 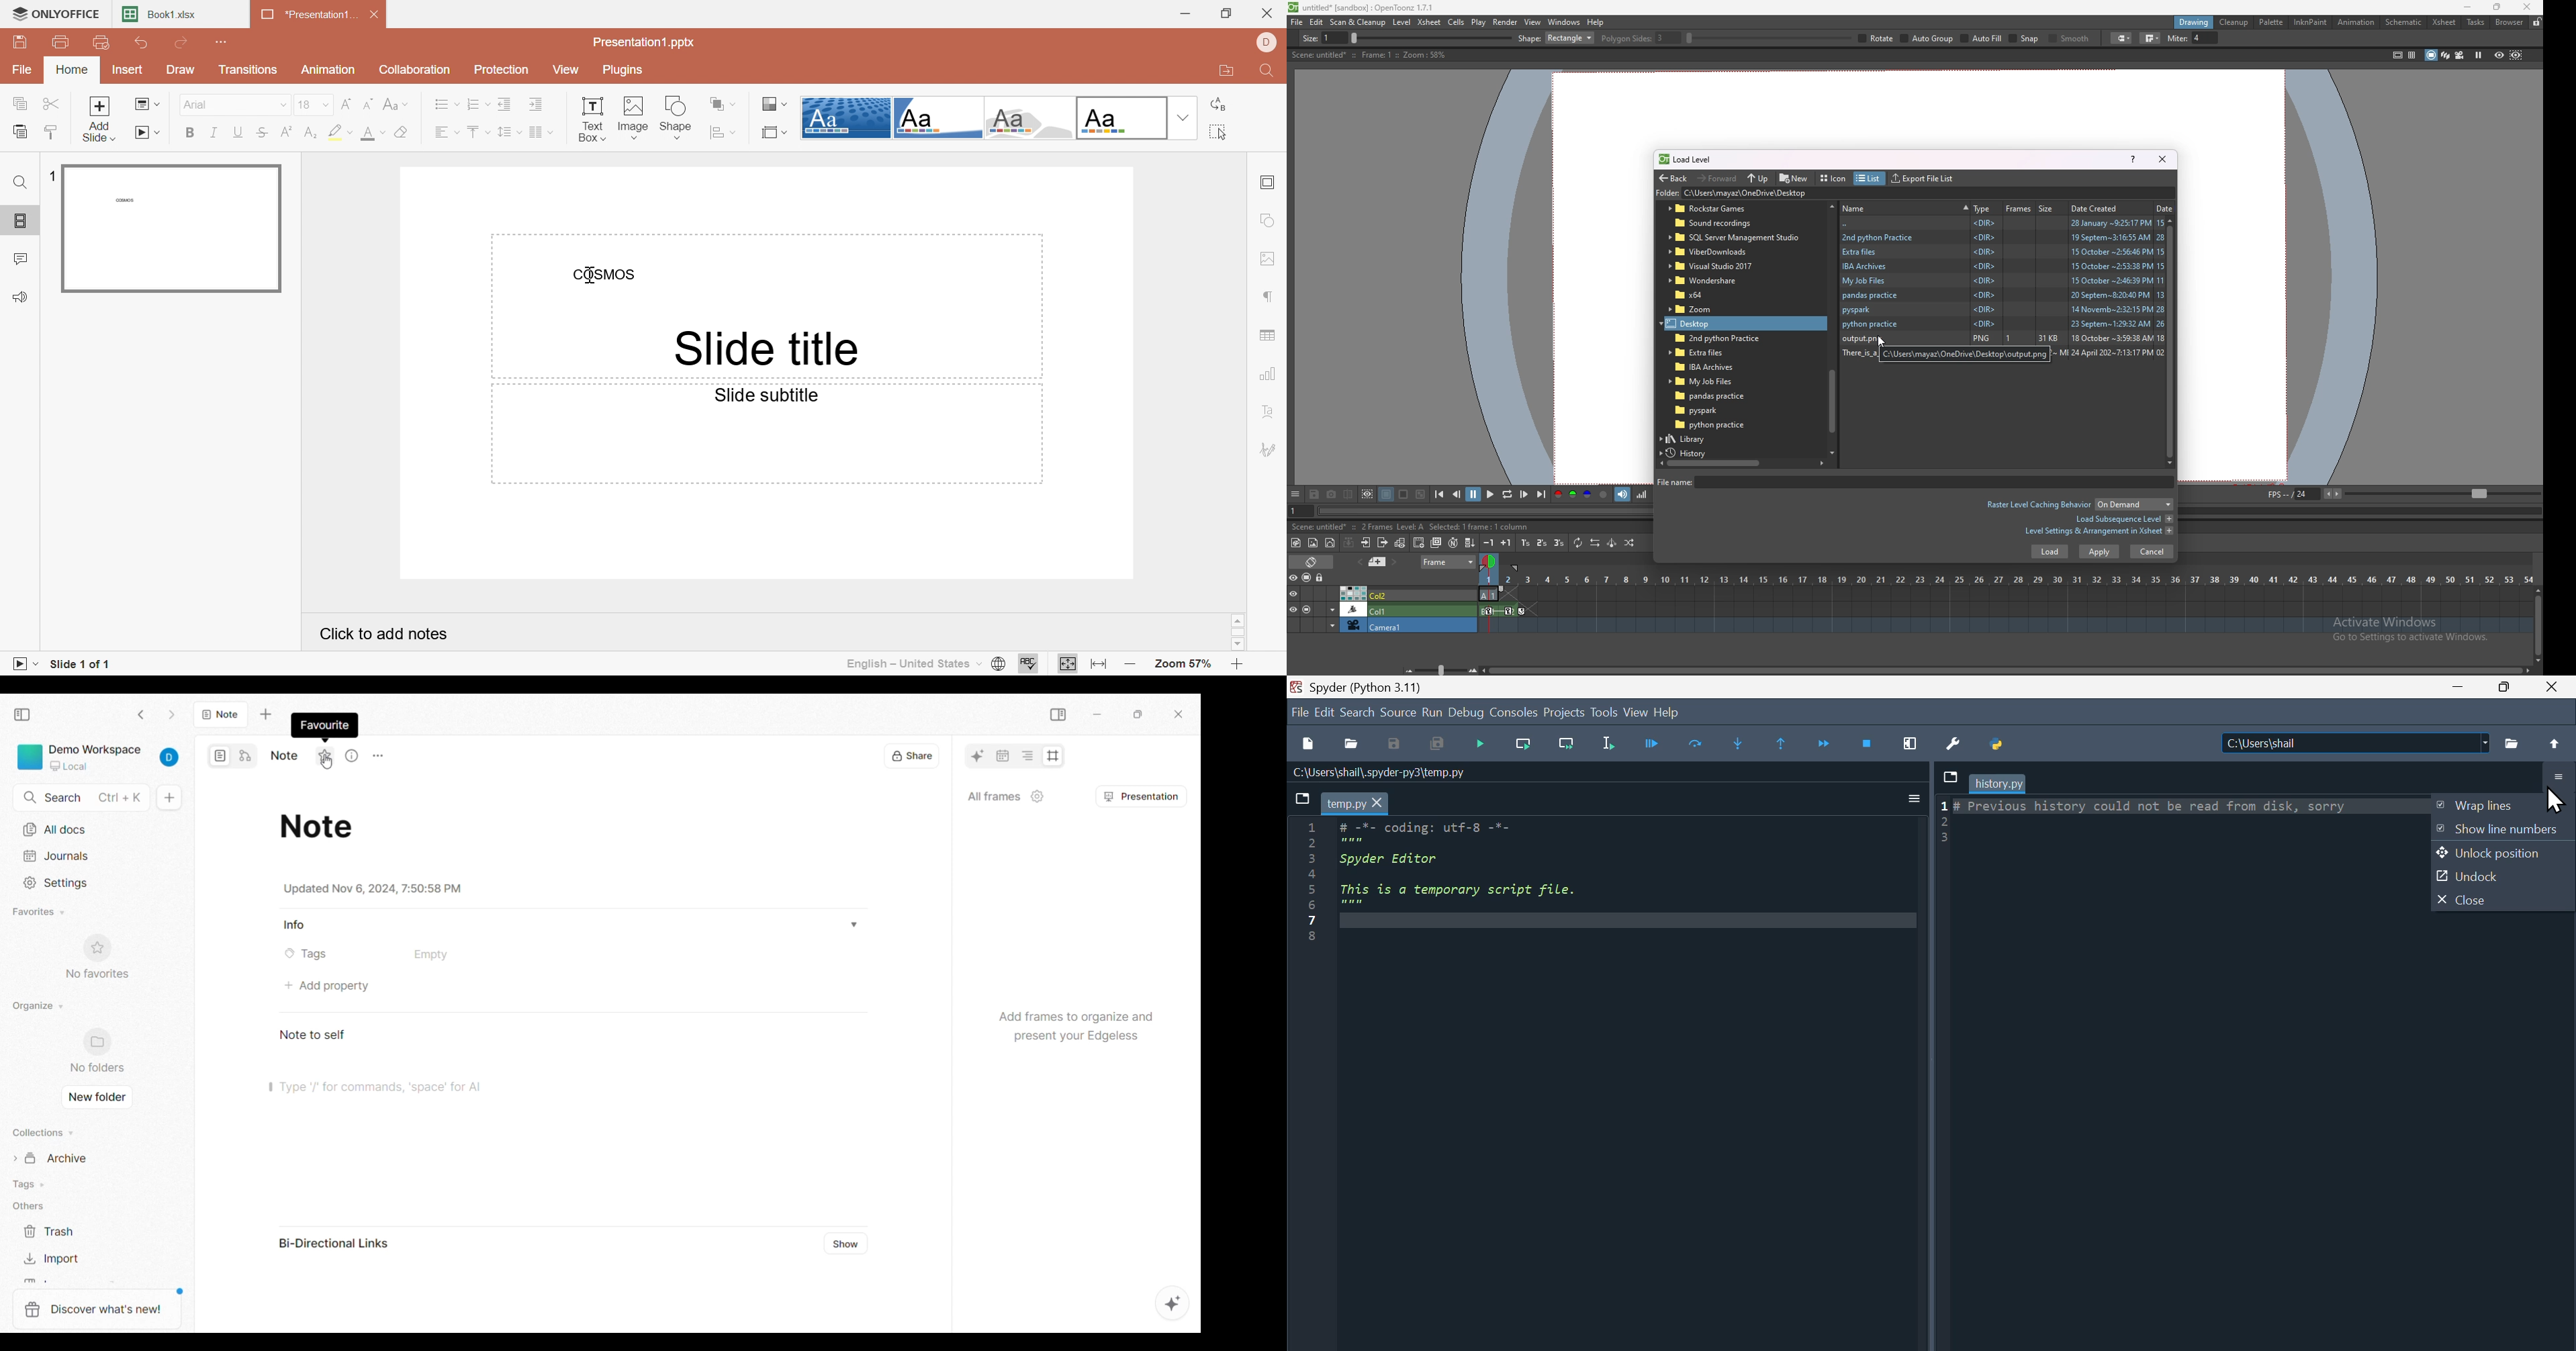 What do you see at coordinates (81, 1232) in the screenshot?
I see `Trash folder` at bounding box center [81, 1232].